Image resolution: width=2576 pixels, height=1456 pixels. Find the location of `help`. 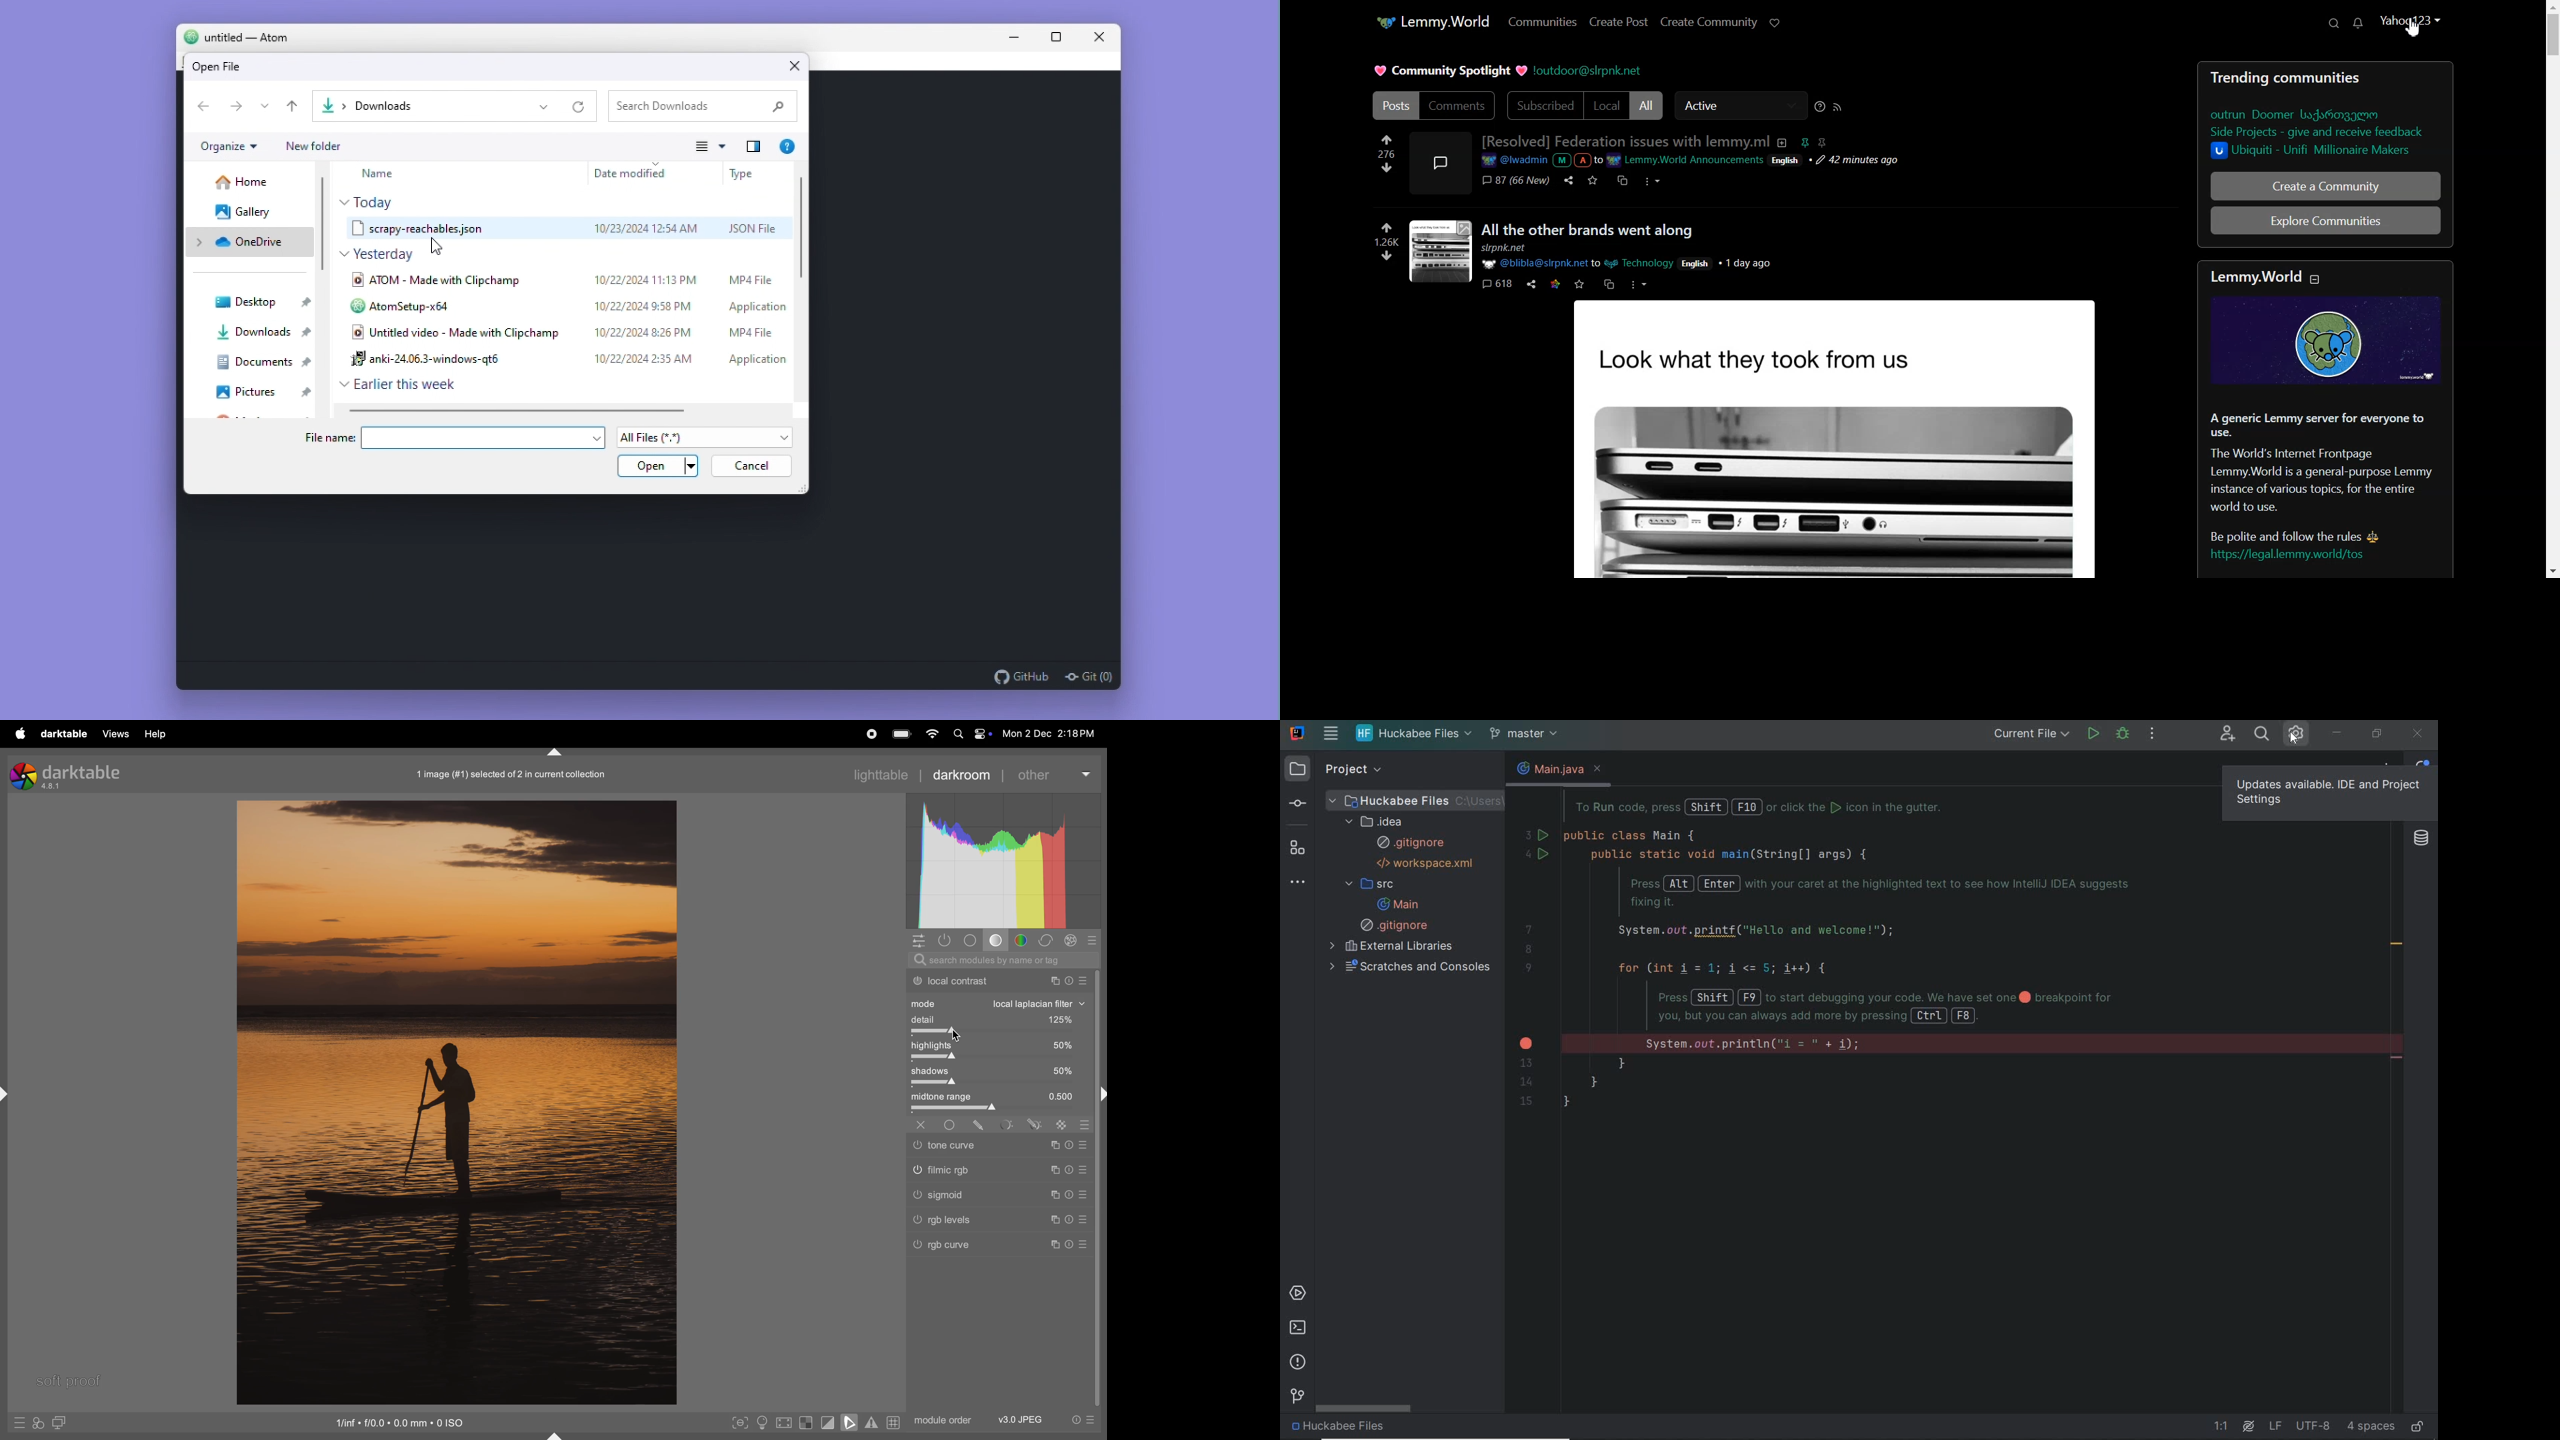

help is located at coordinates (159, 734).